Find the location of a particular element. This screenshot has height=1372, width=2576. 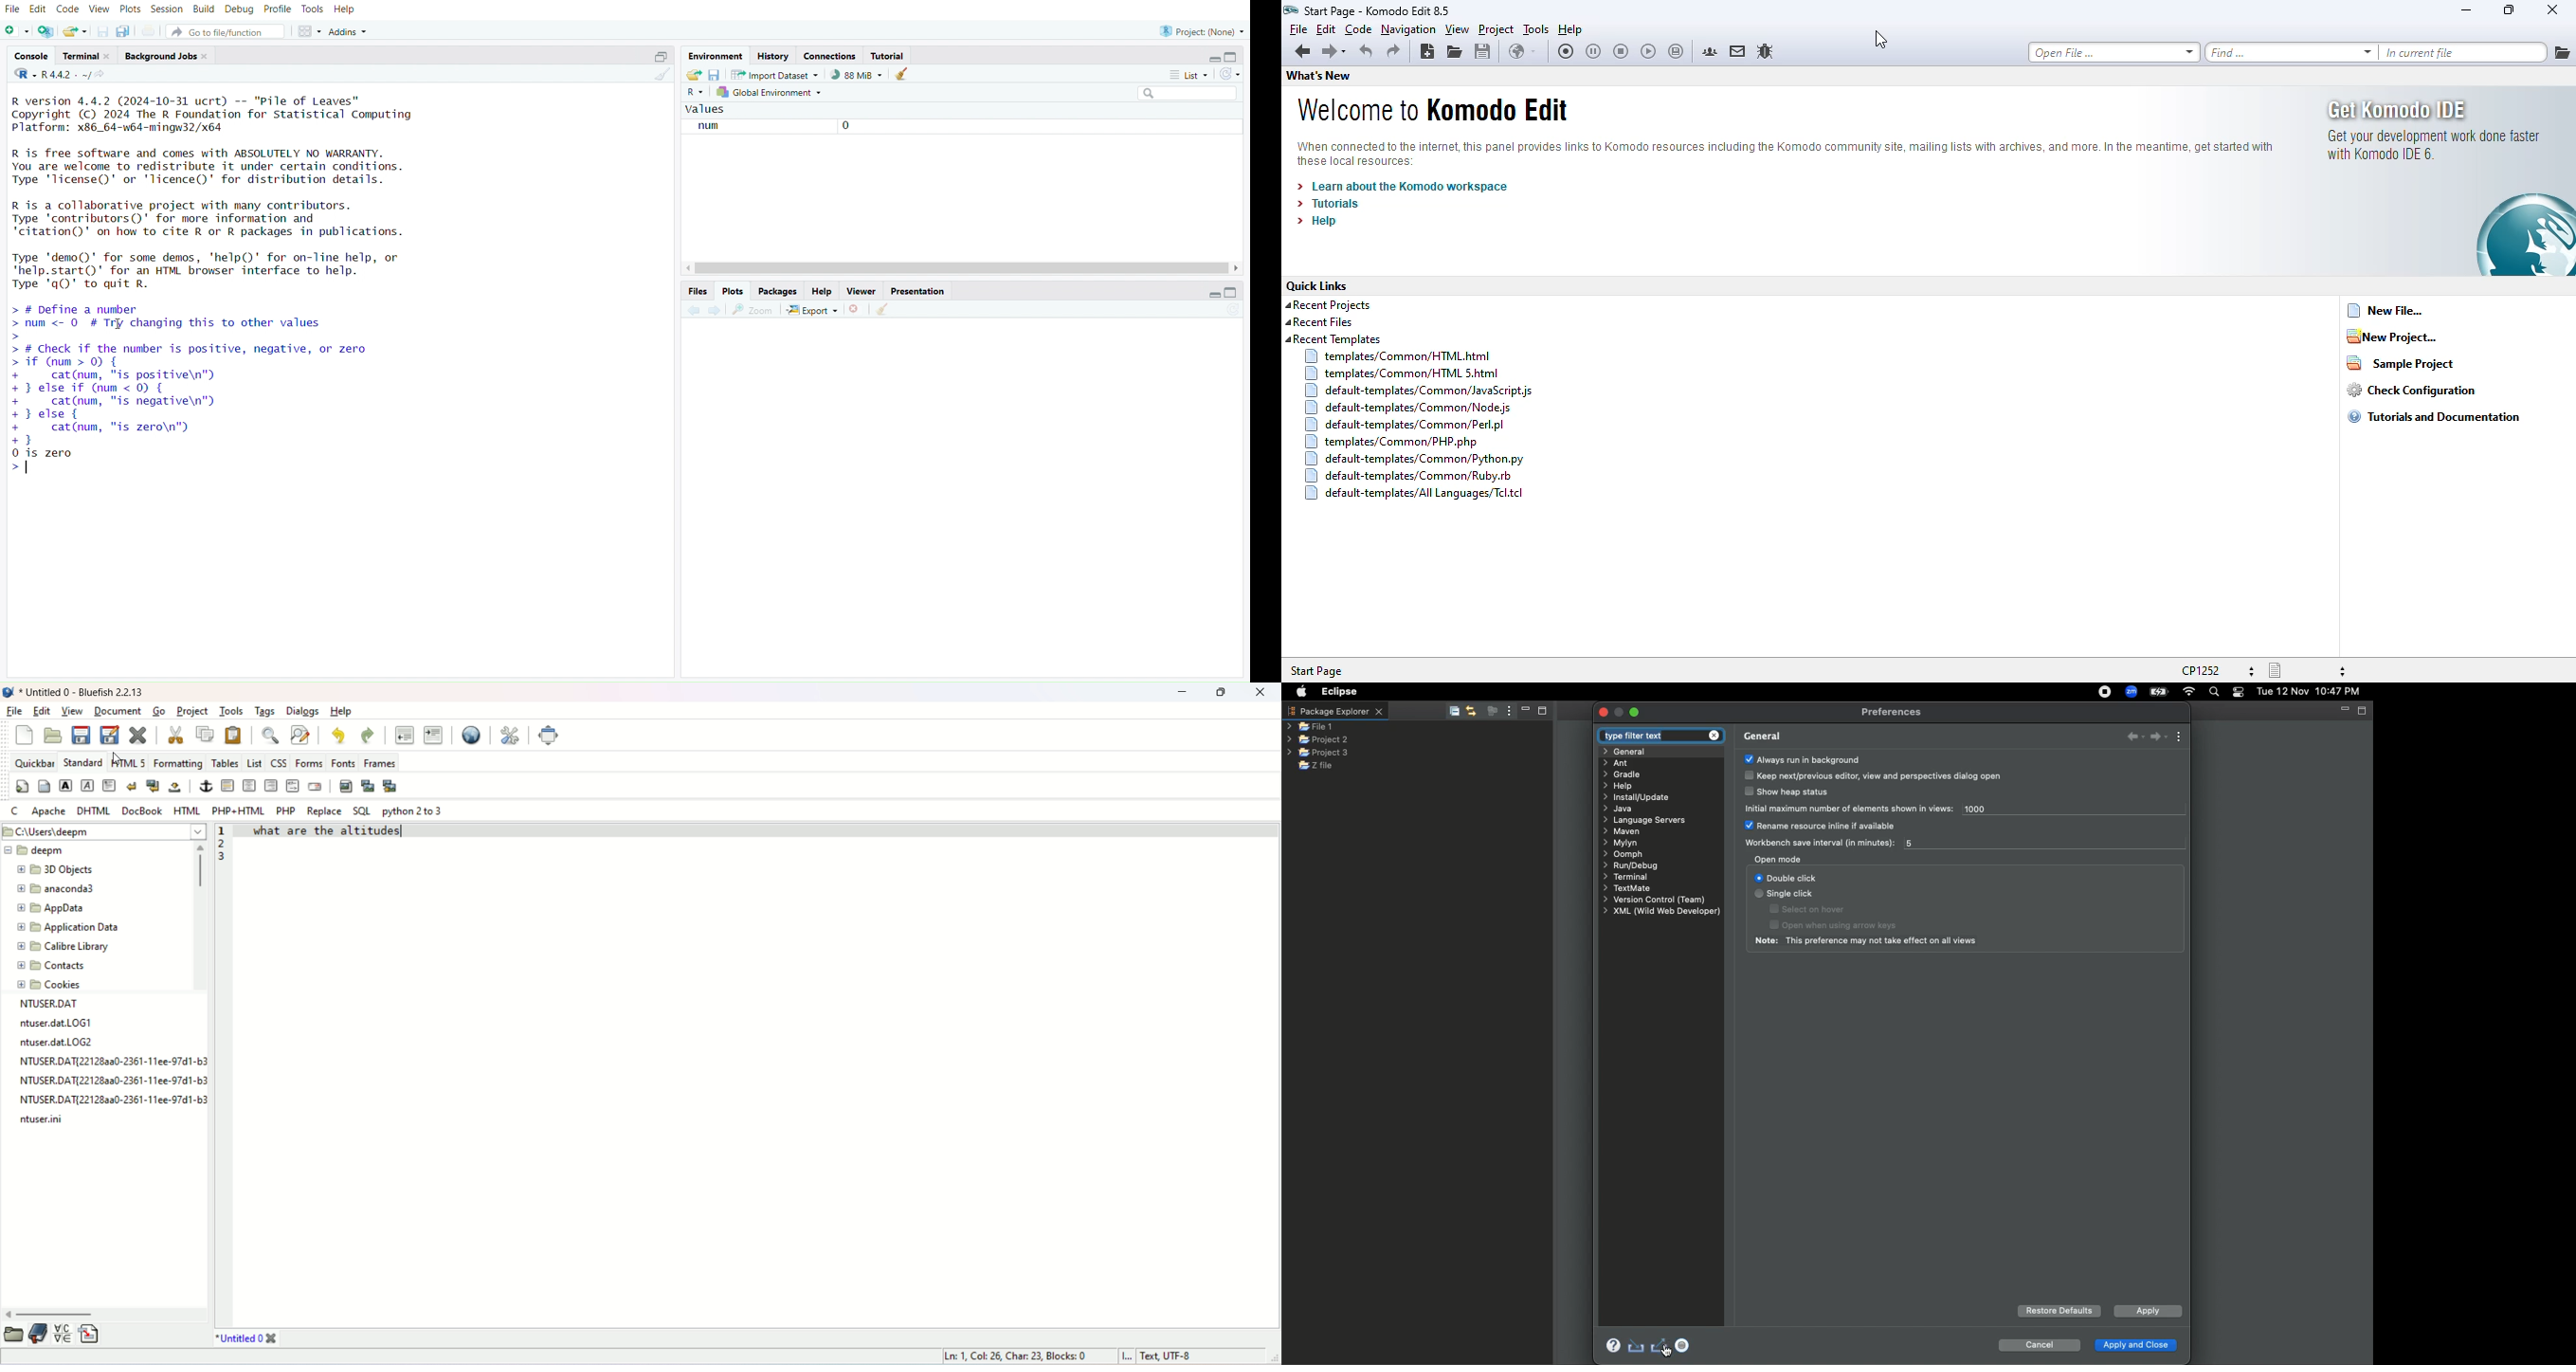

Help is located at coordinates (1609, 1344).